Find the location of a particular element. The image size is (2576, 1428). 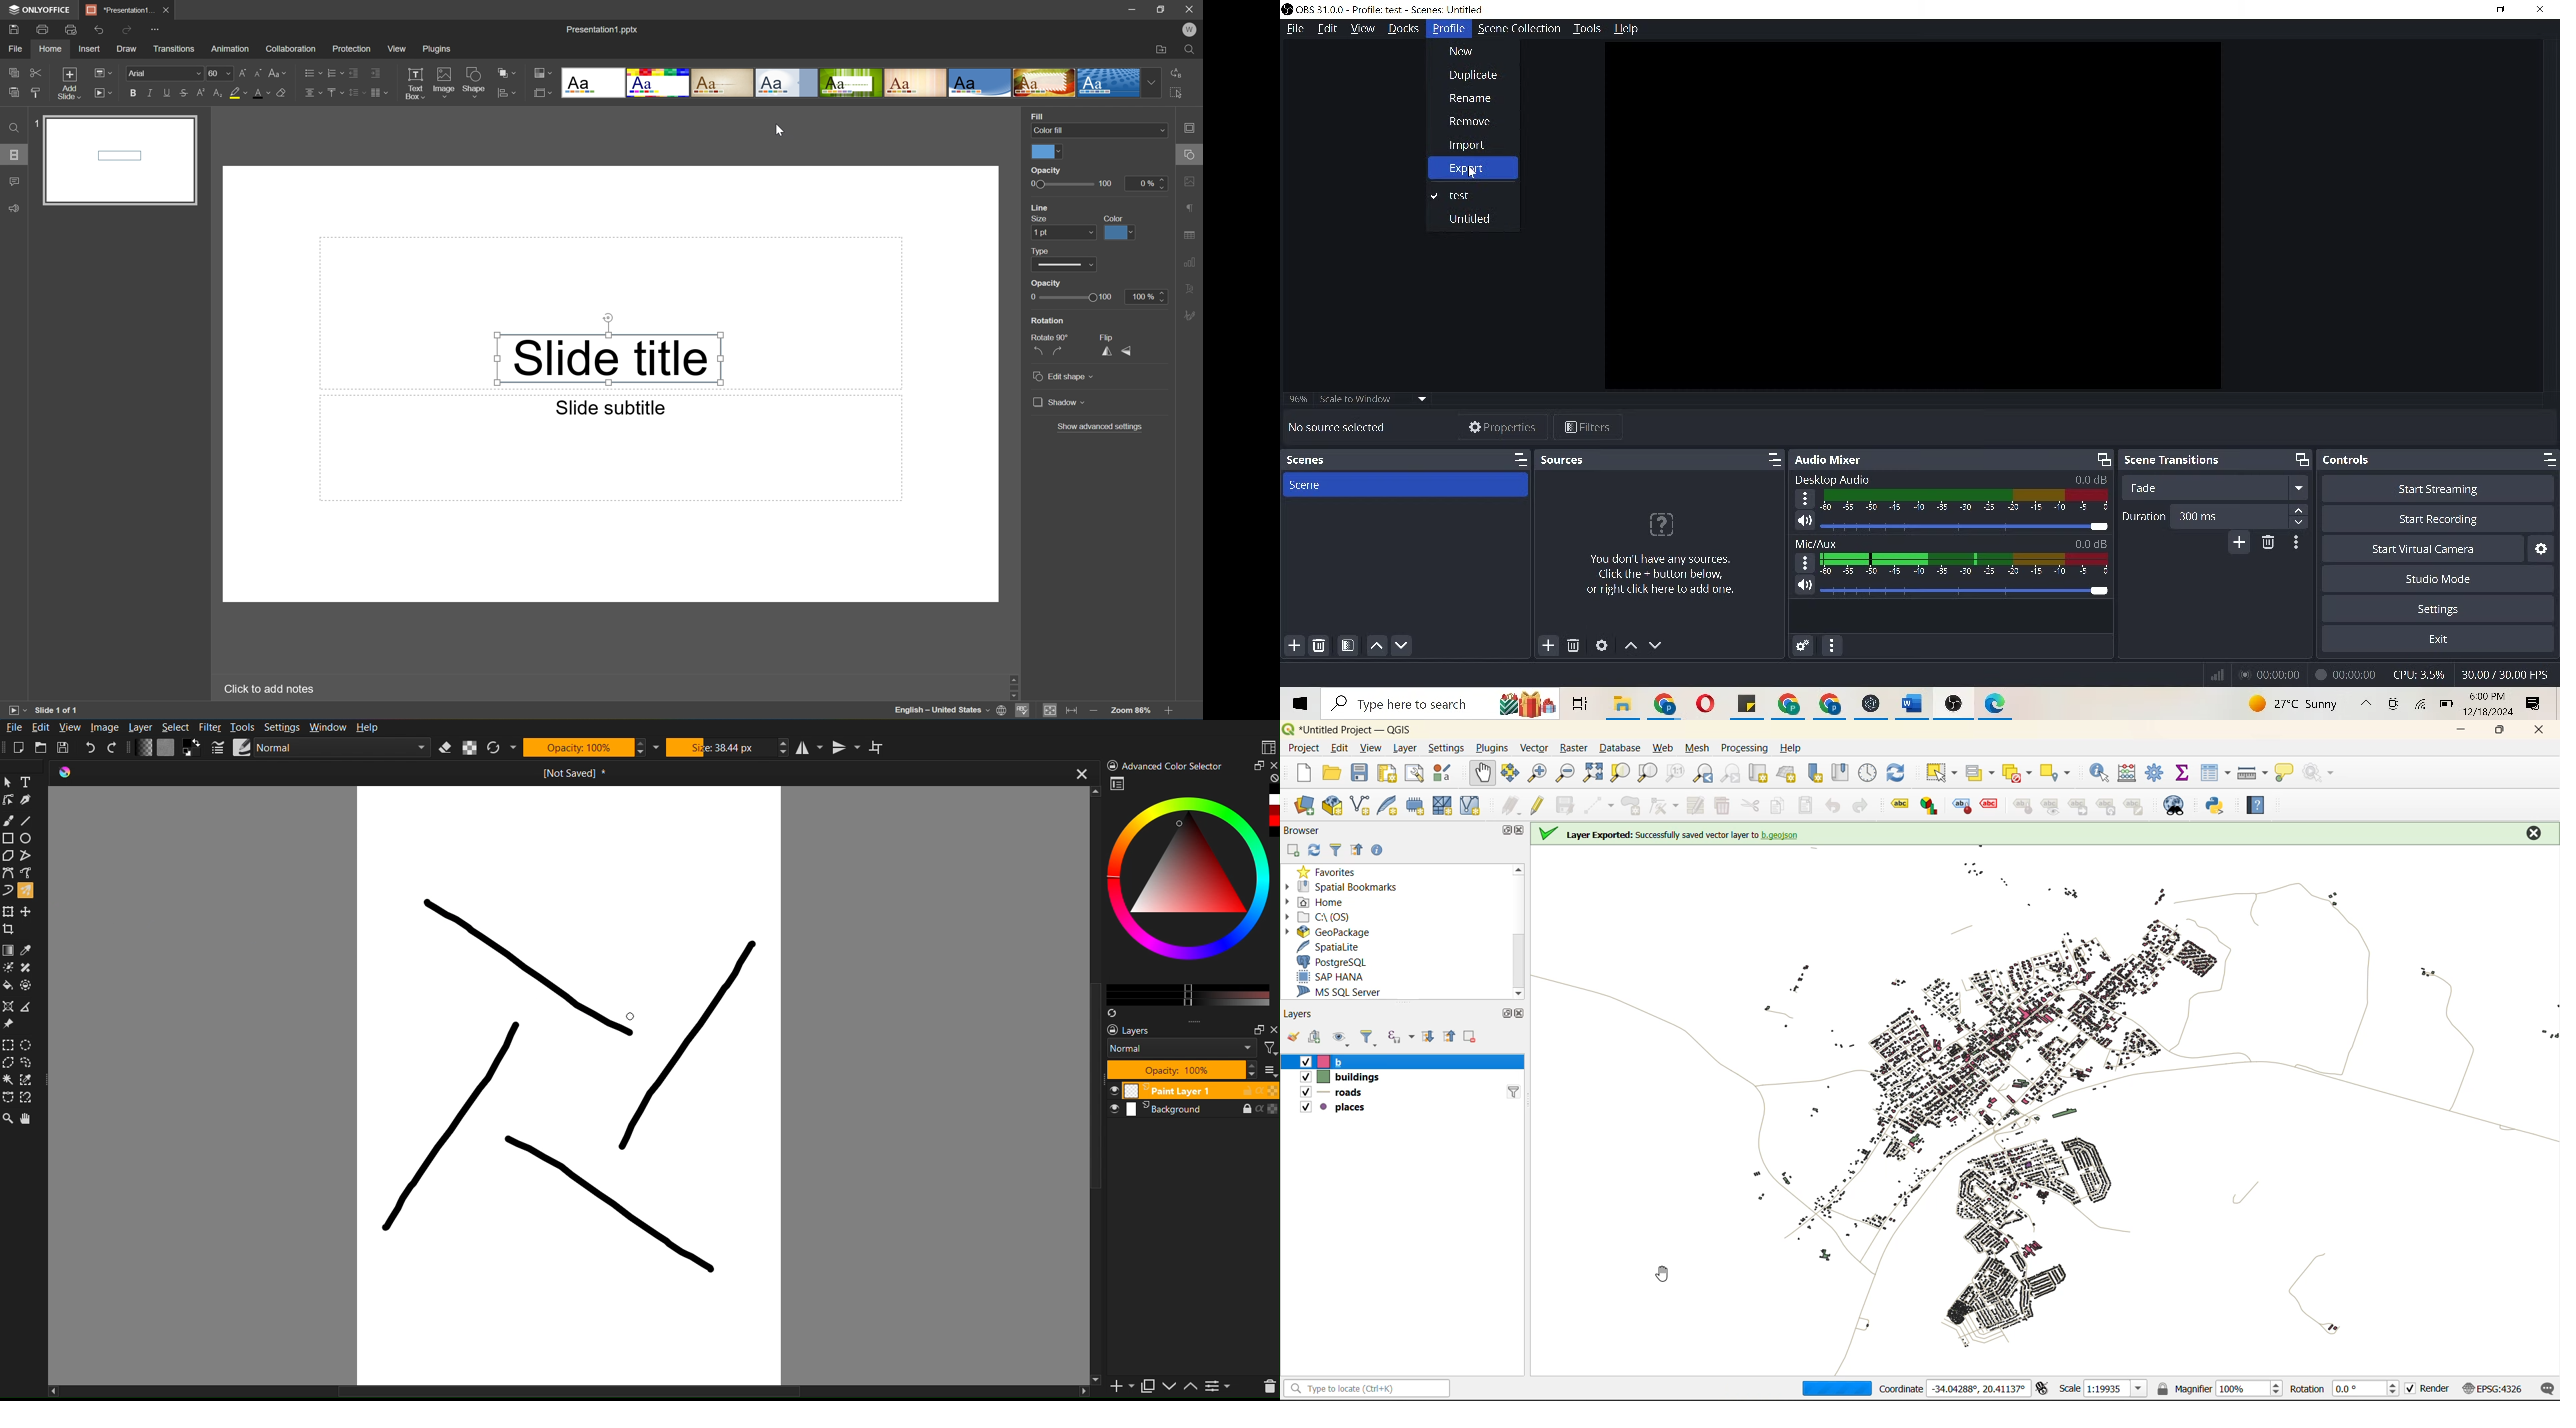

settings is located at coordinates (2448, 609).